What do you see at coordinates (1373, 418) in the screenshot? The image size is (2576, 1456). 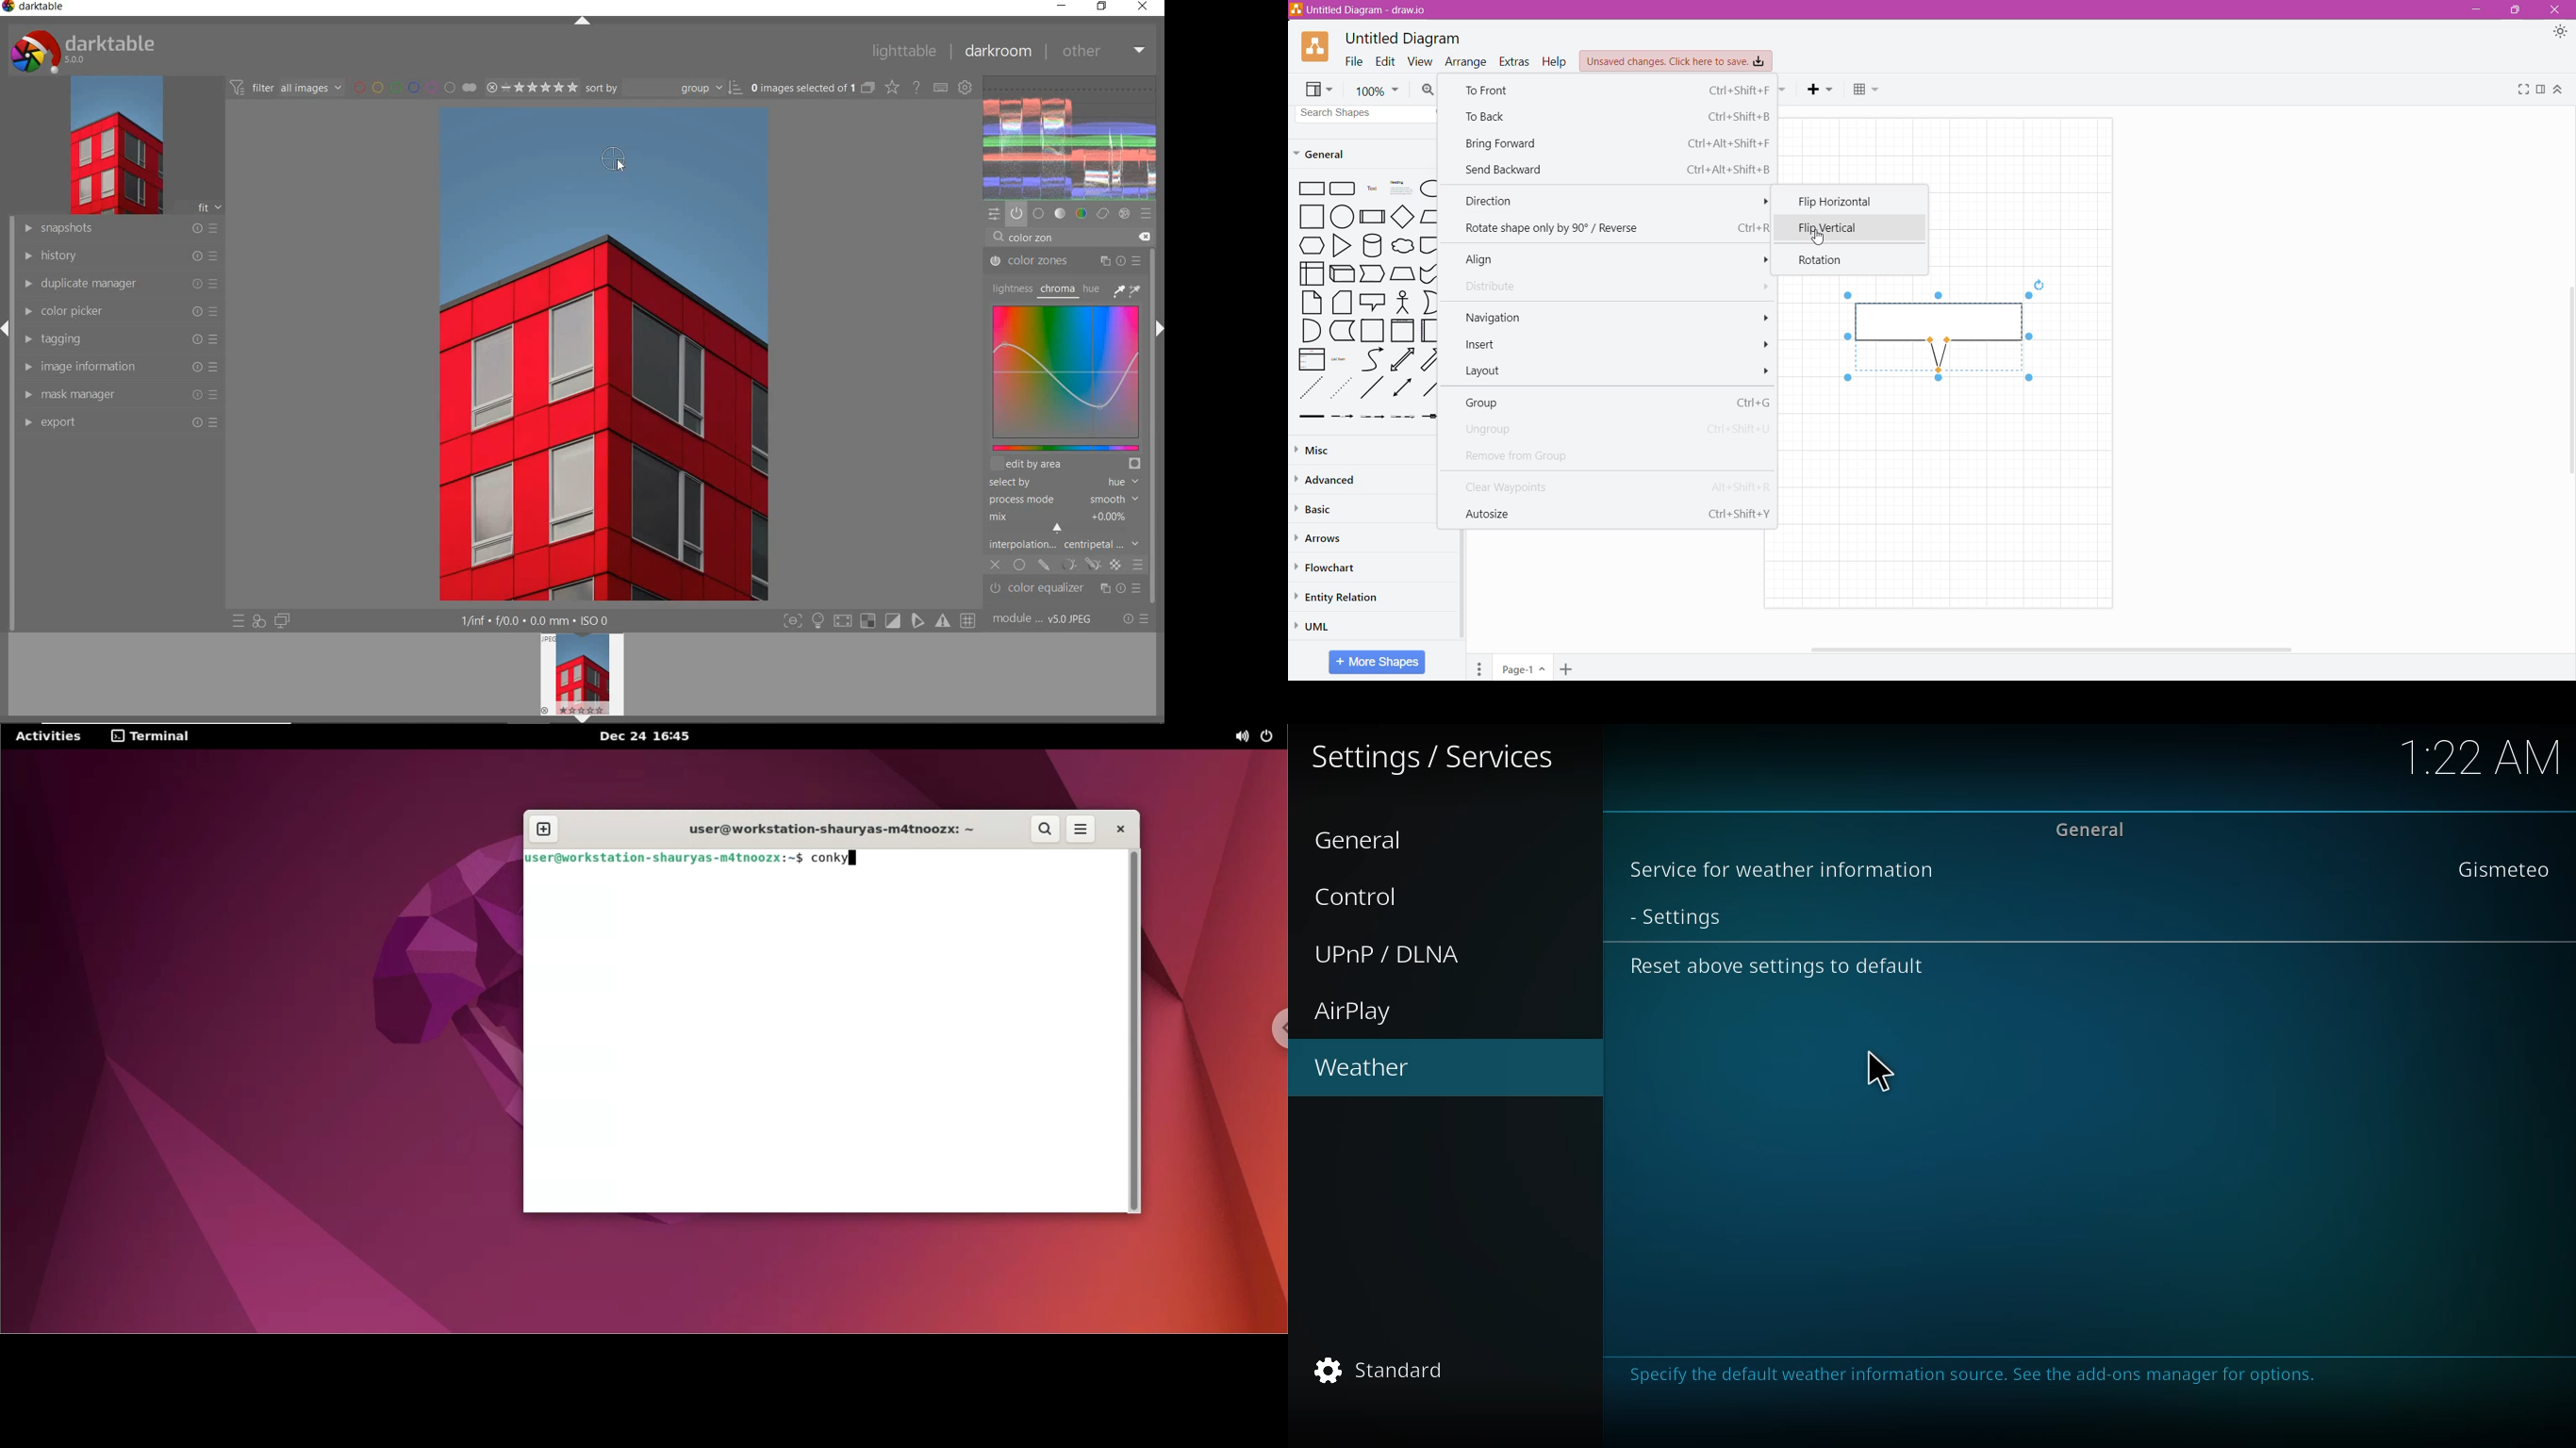 I see `Thin Arrow ` at bounding box center [1373, 418].